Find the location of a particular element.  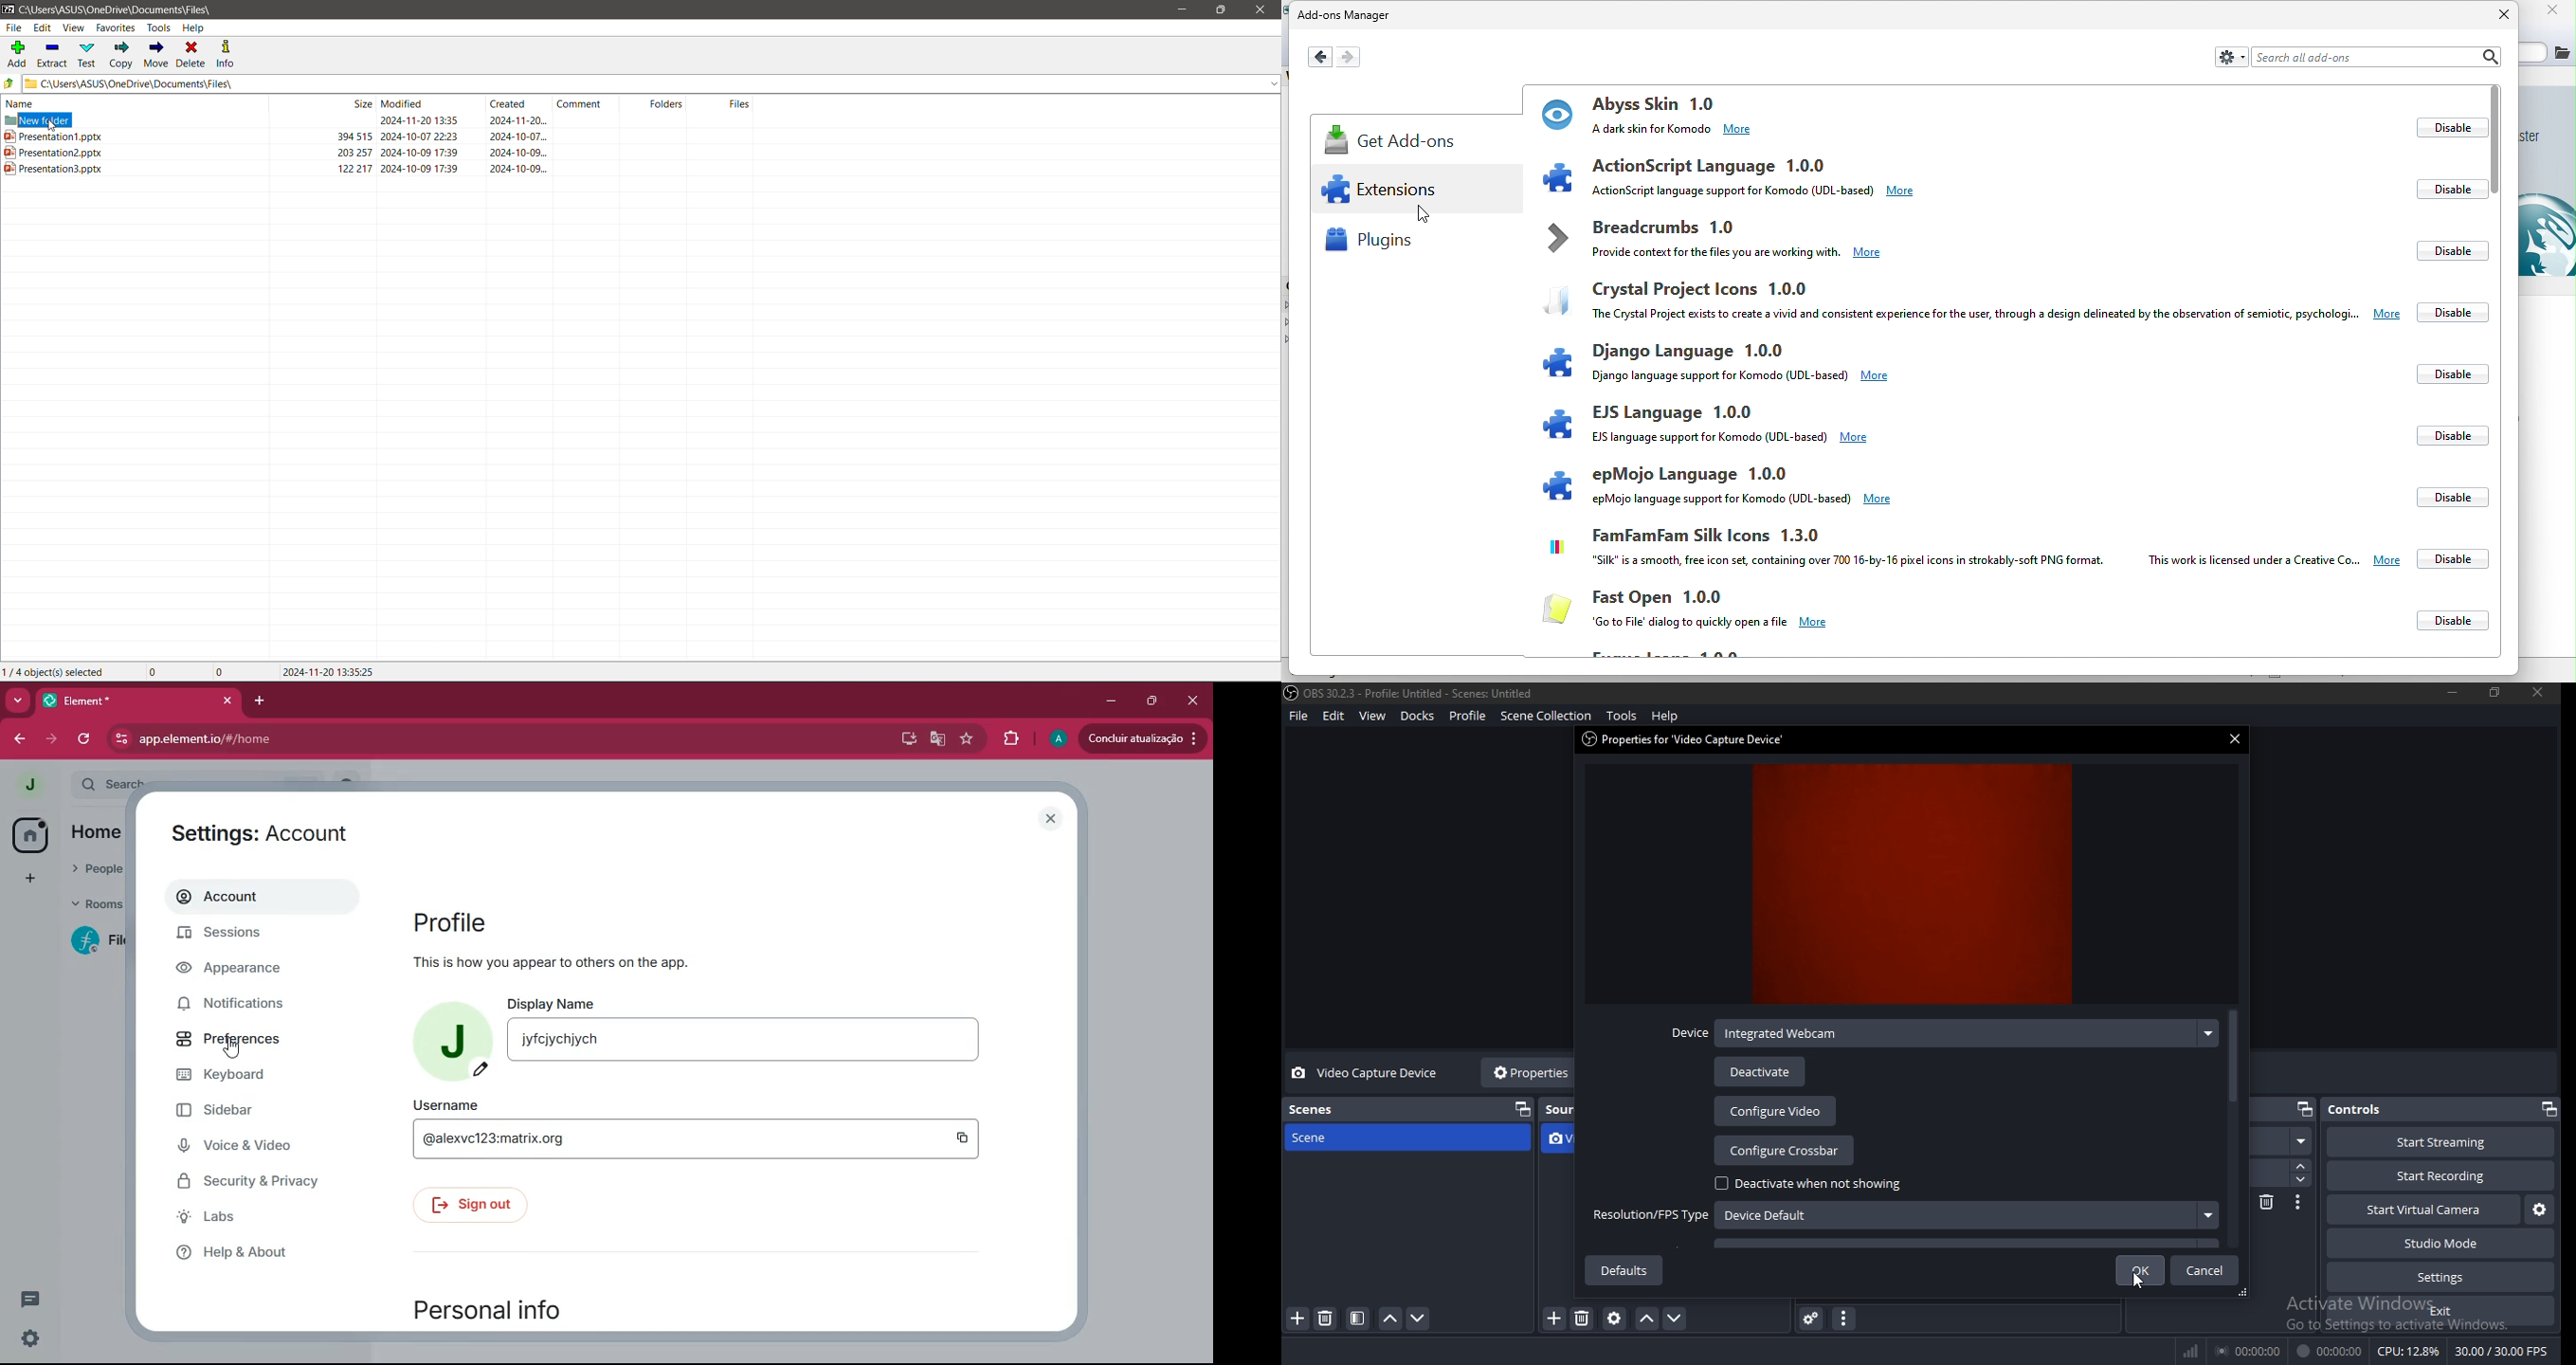

image is located at coordinates (1917, 887).